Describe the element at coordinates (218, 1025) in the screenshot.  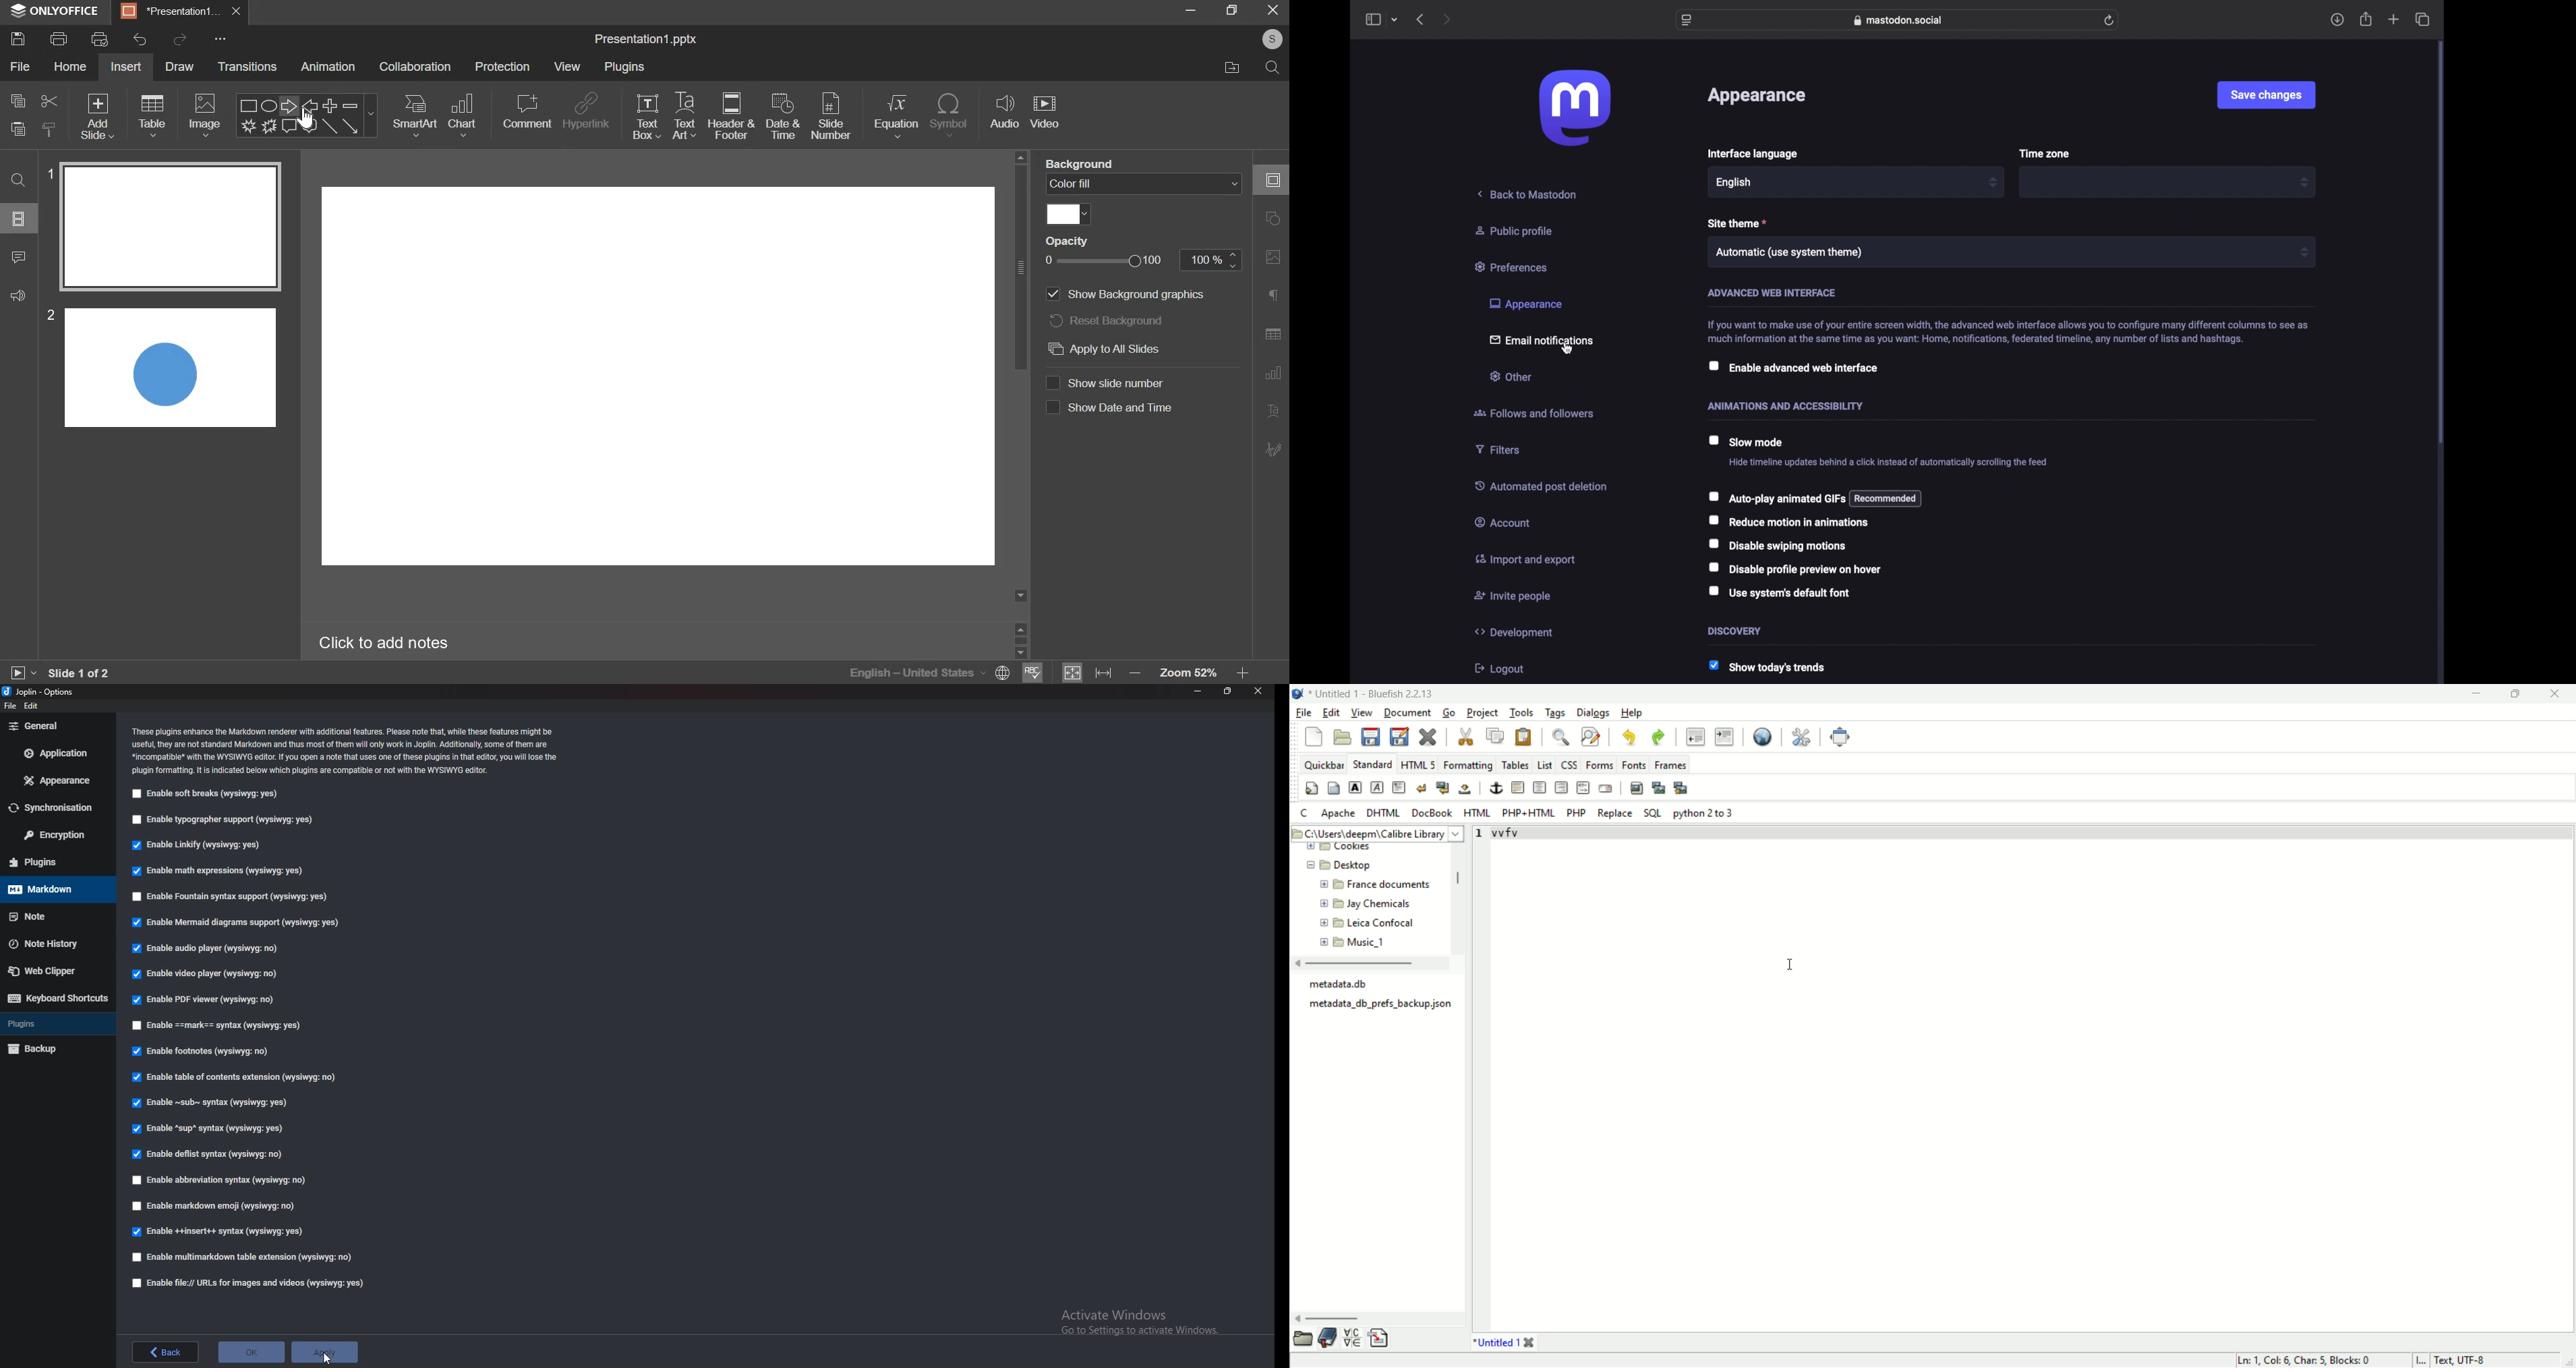
I see `Enable Mark Syntax` at that location.